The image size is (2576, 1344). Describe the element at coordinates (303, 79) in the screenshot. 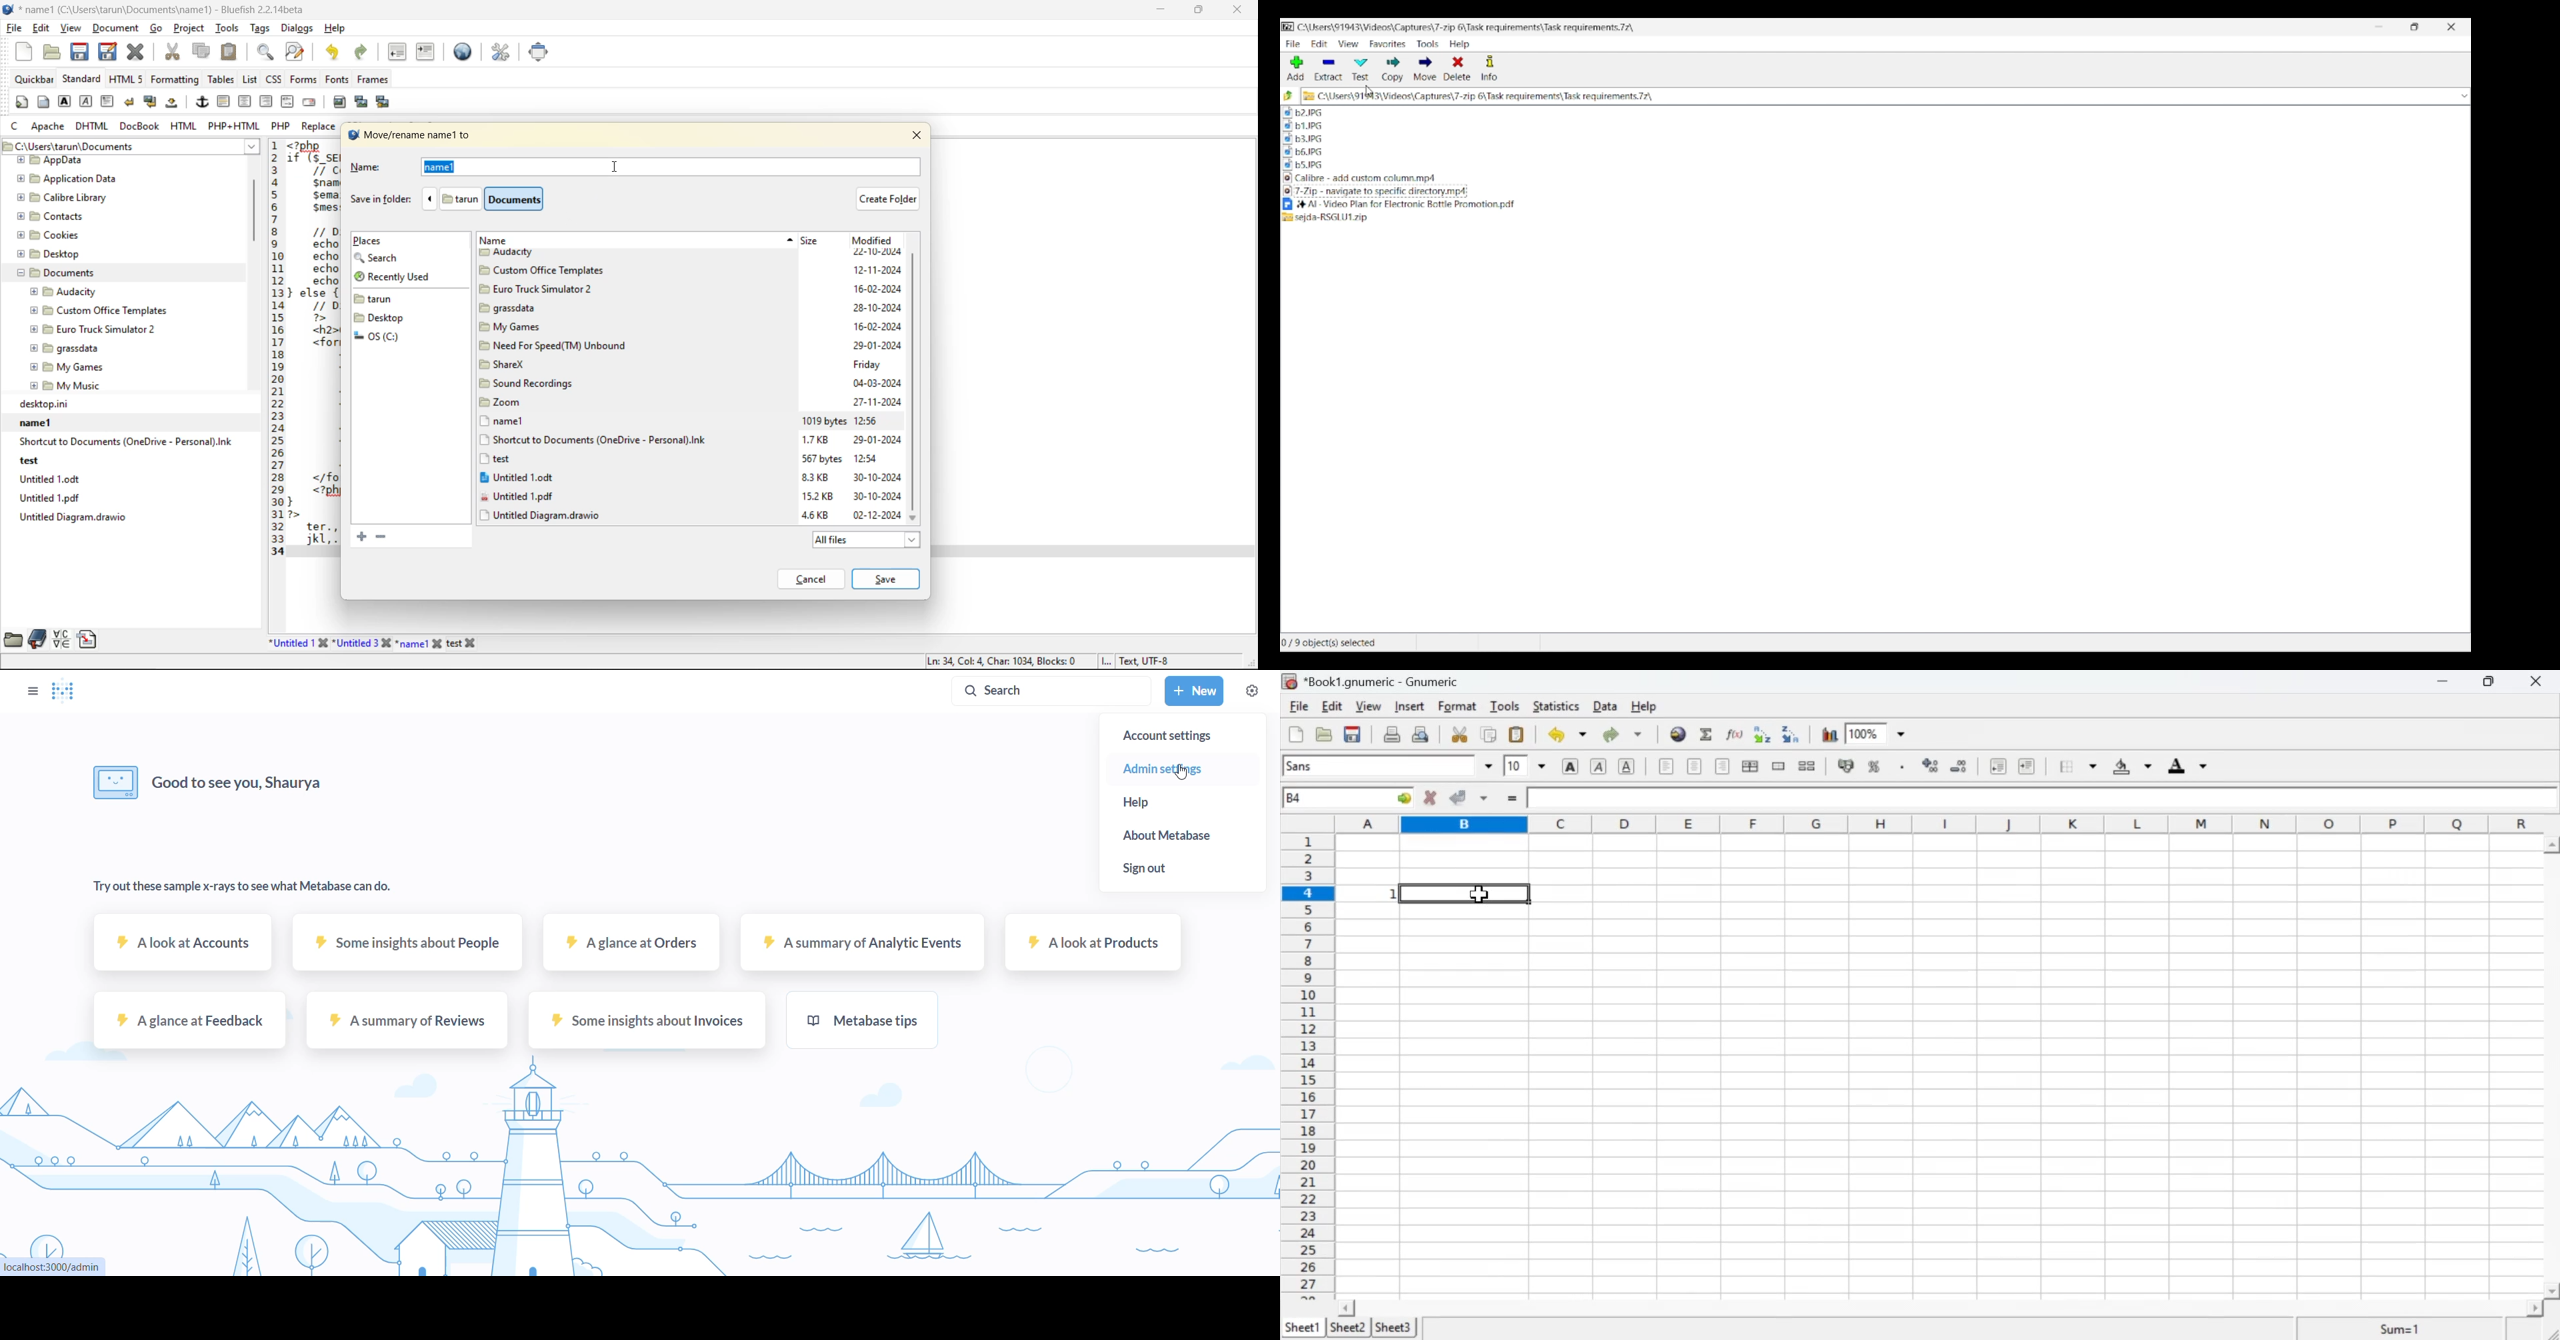

I see `forms` at that location.